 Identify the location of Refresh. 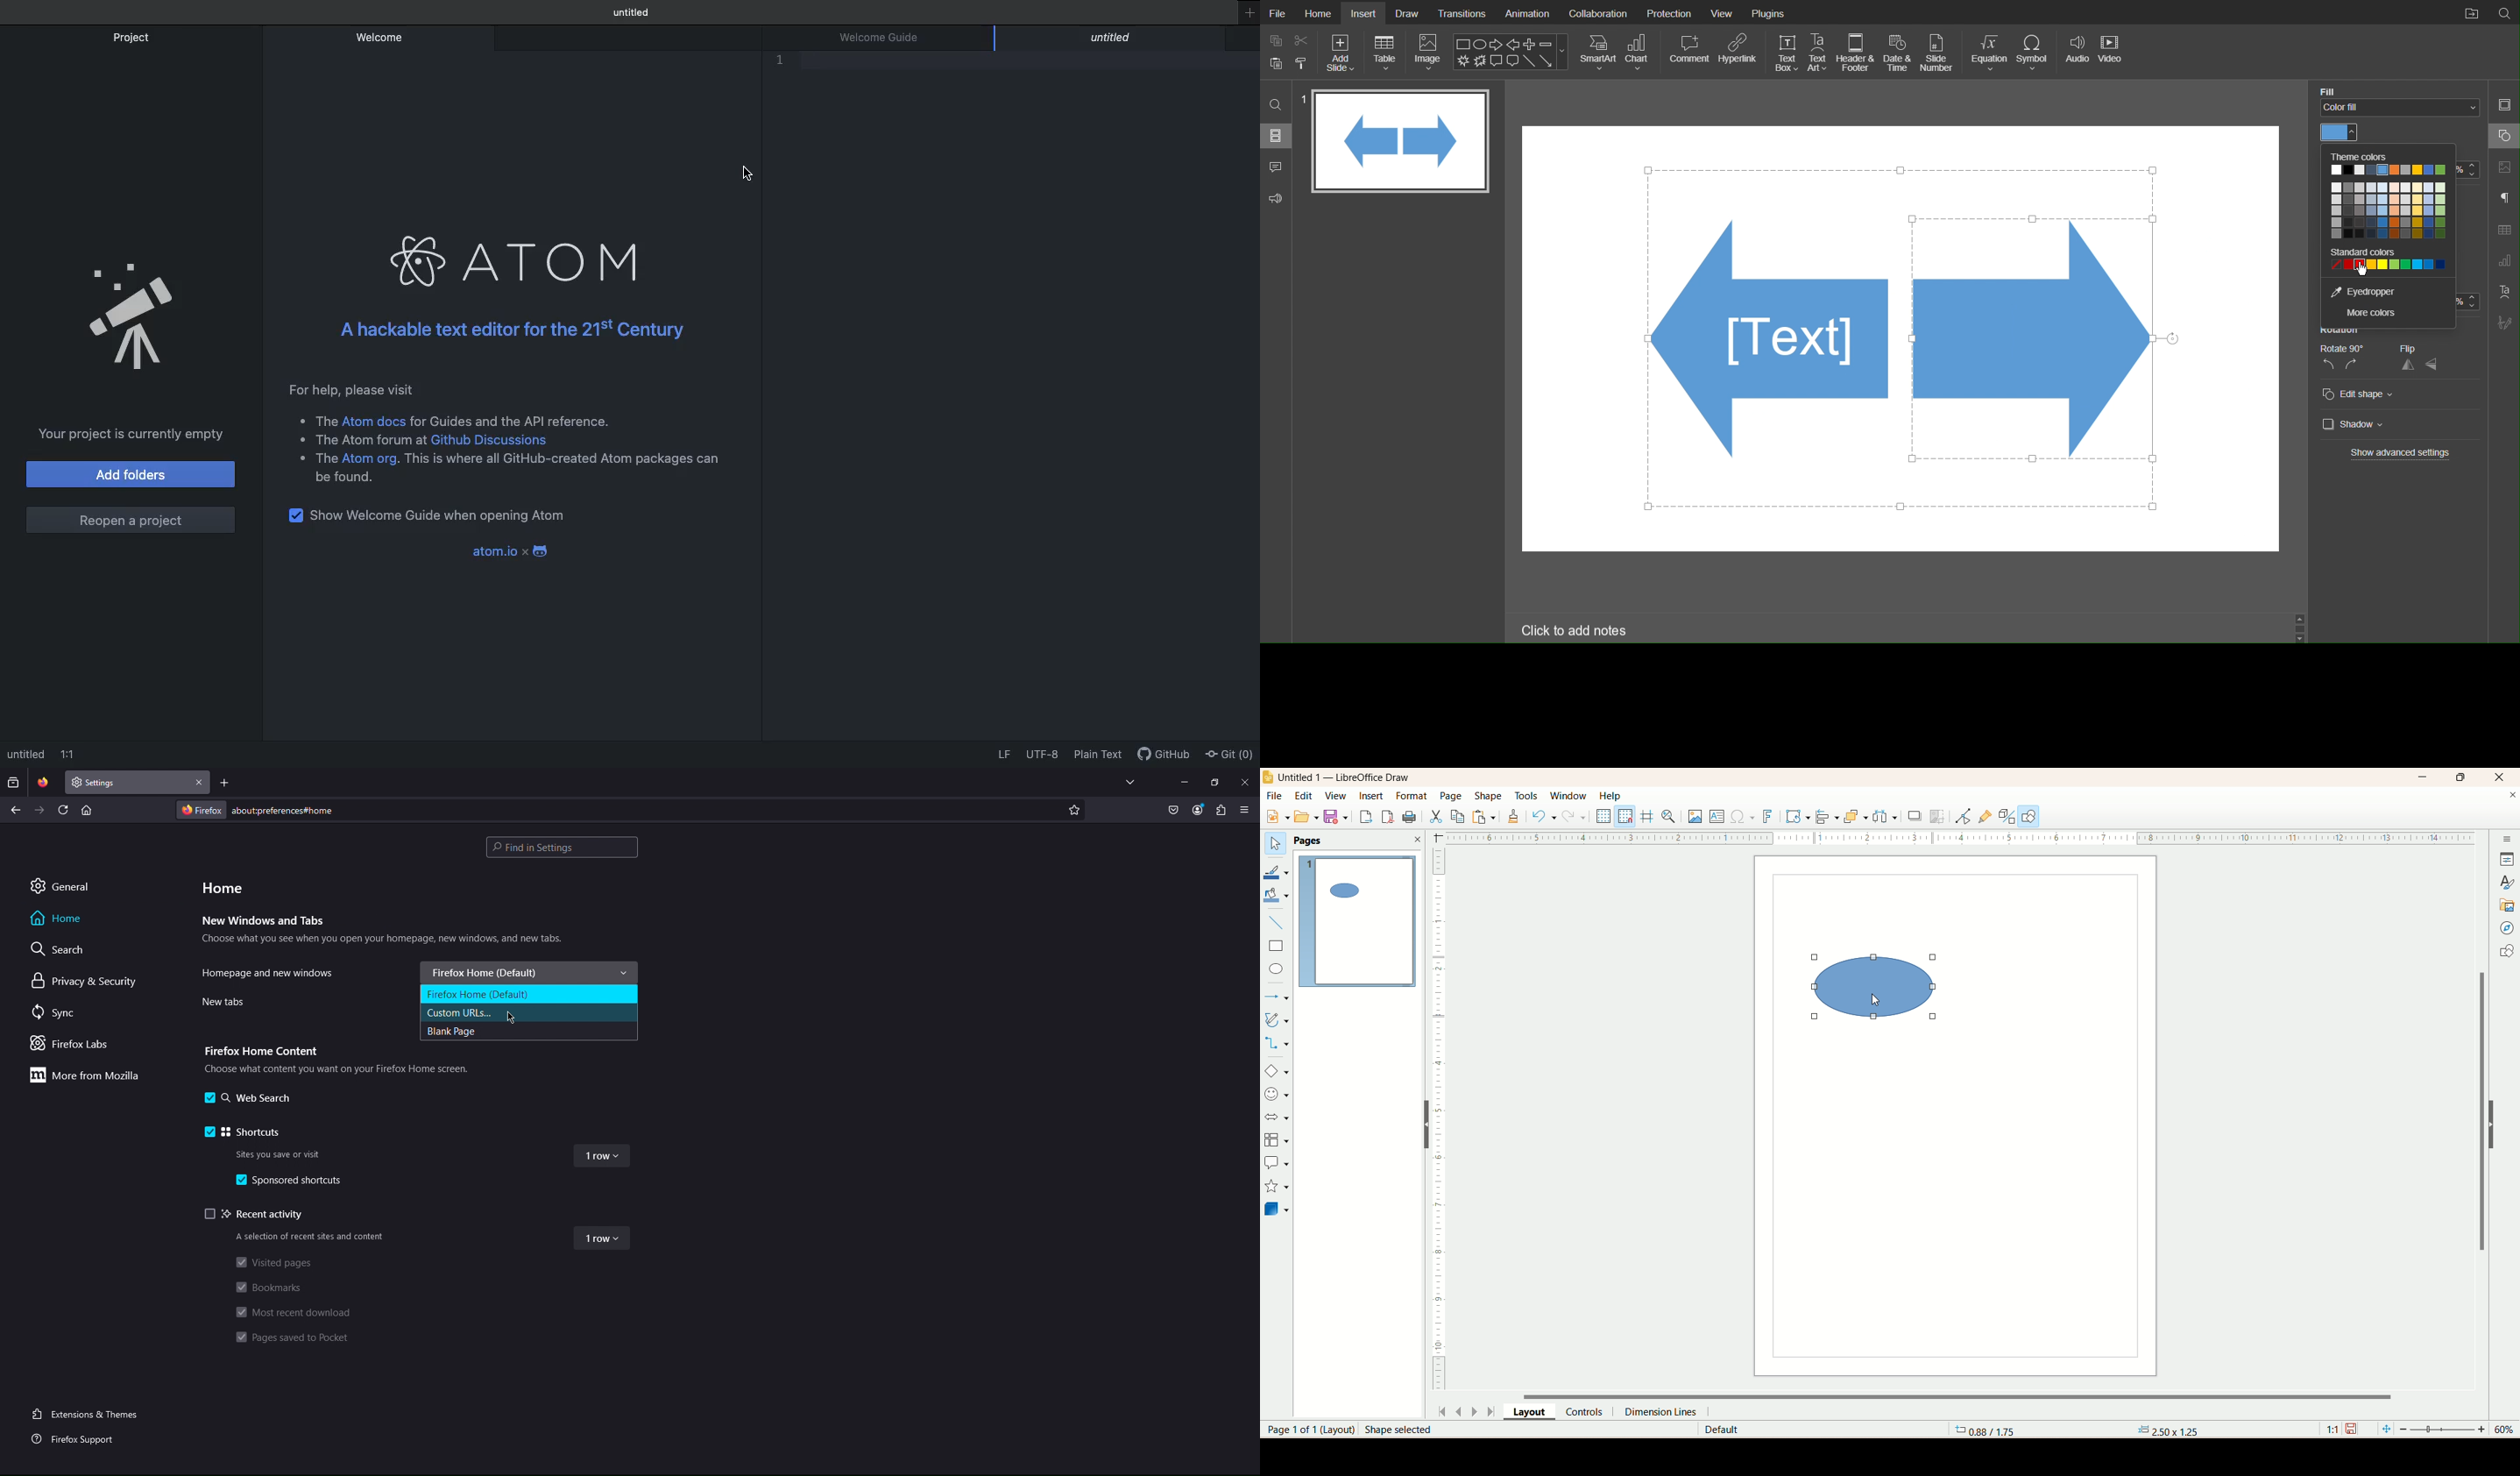
(64, 809).